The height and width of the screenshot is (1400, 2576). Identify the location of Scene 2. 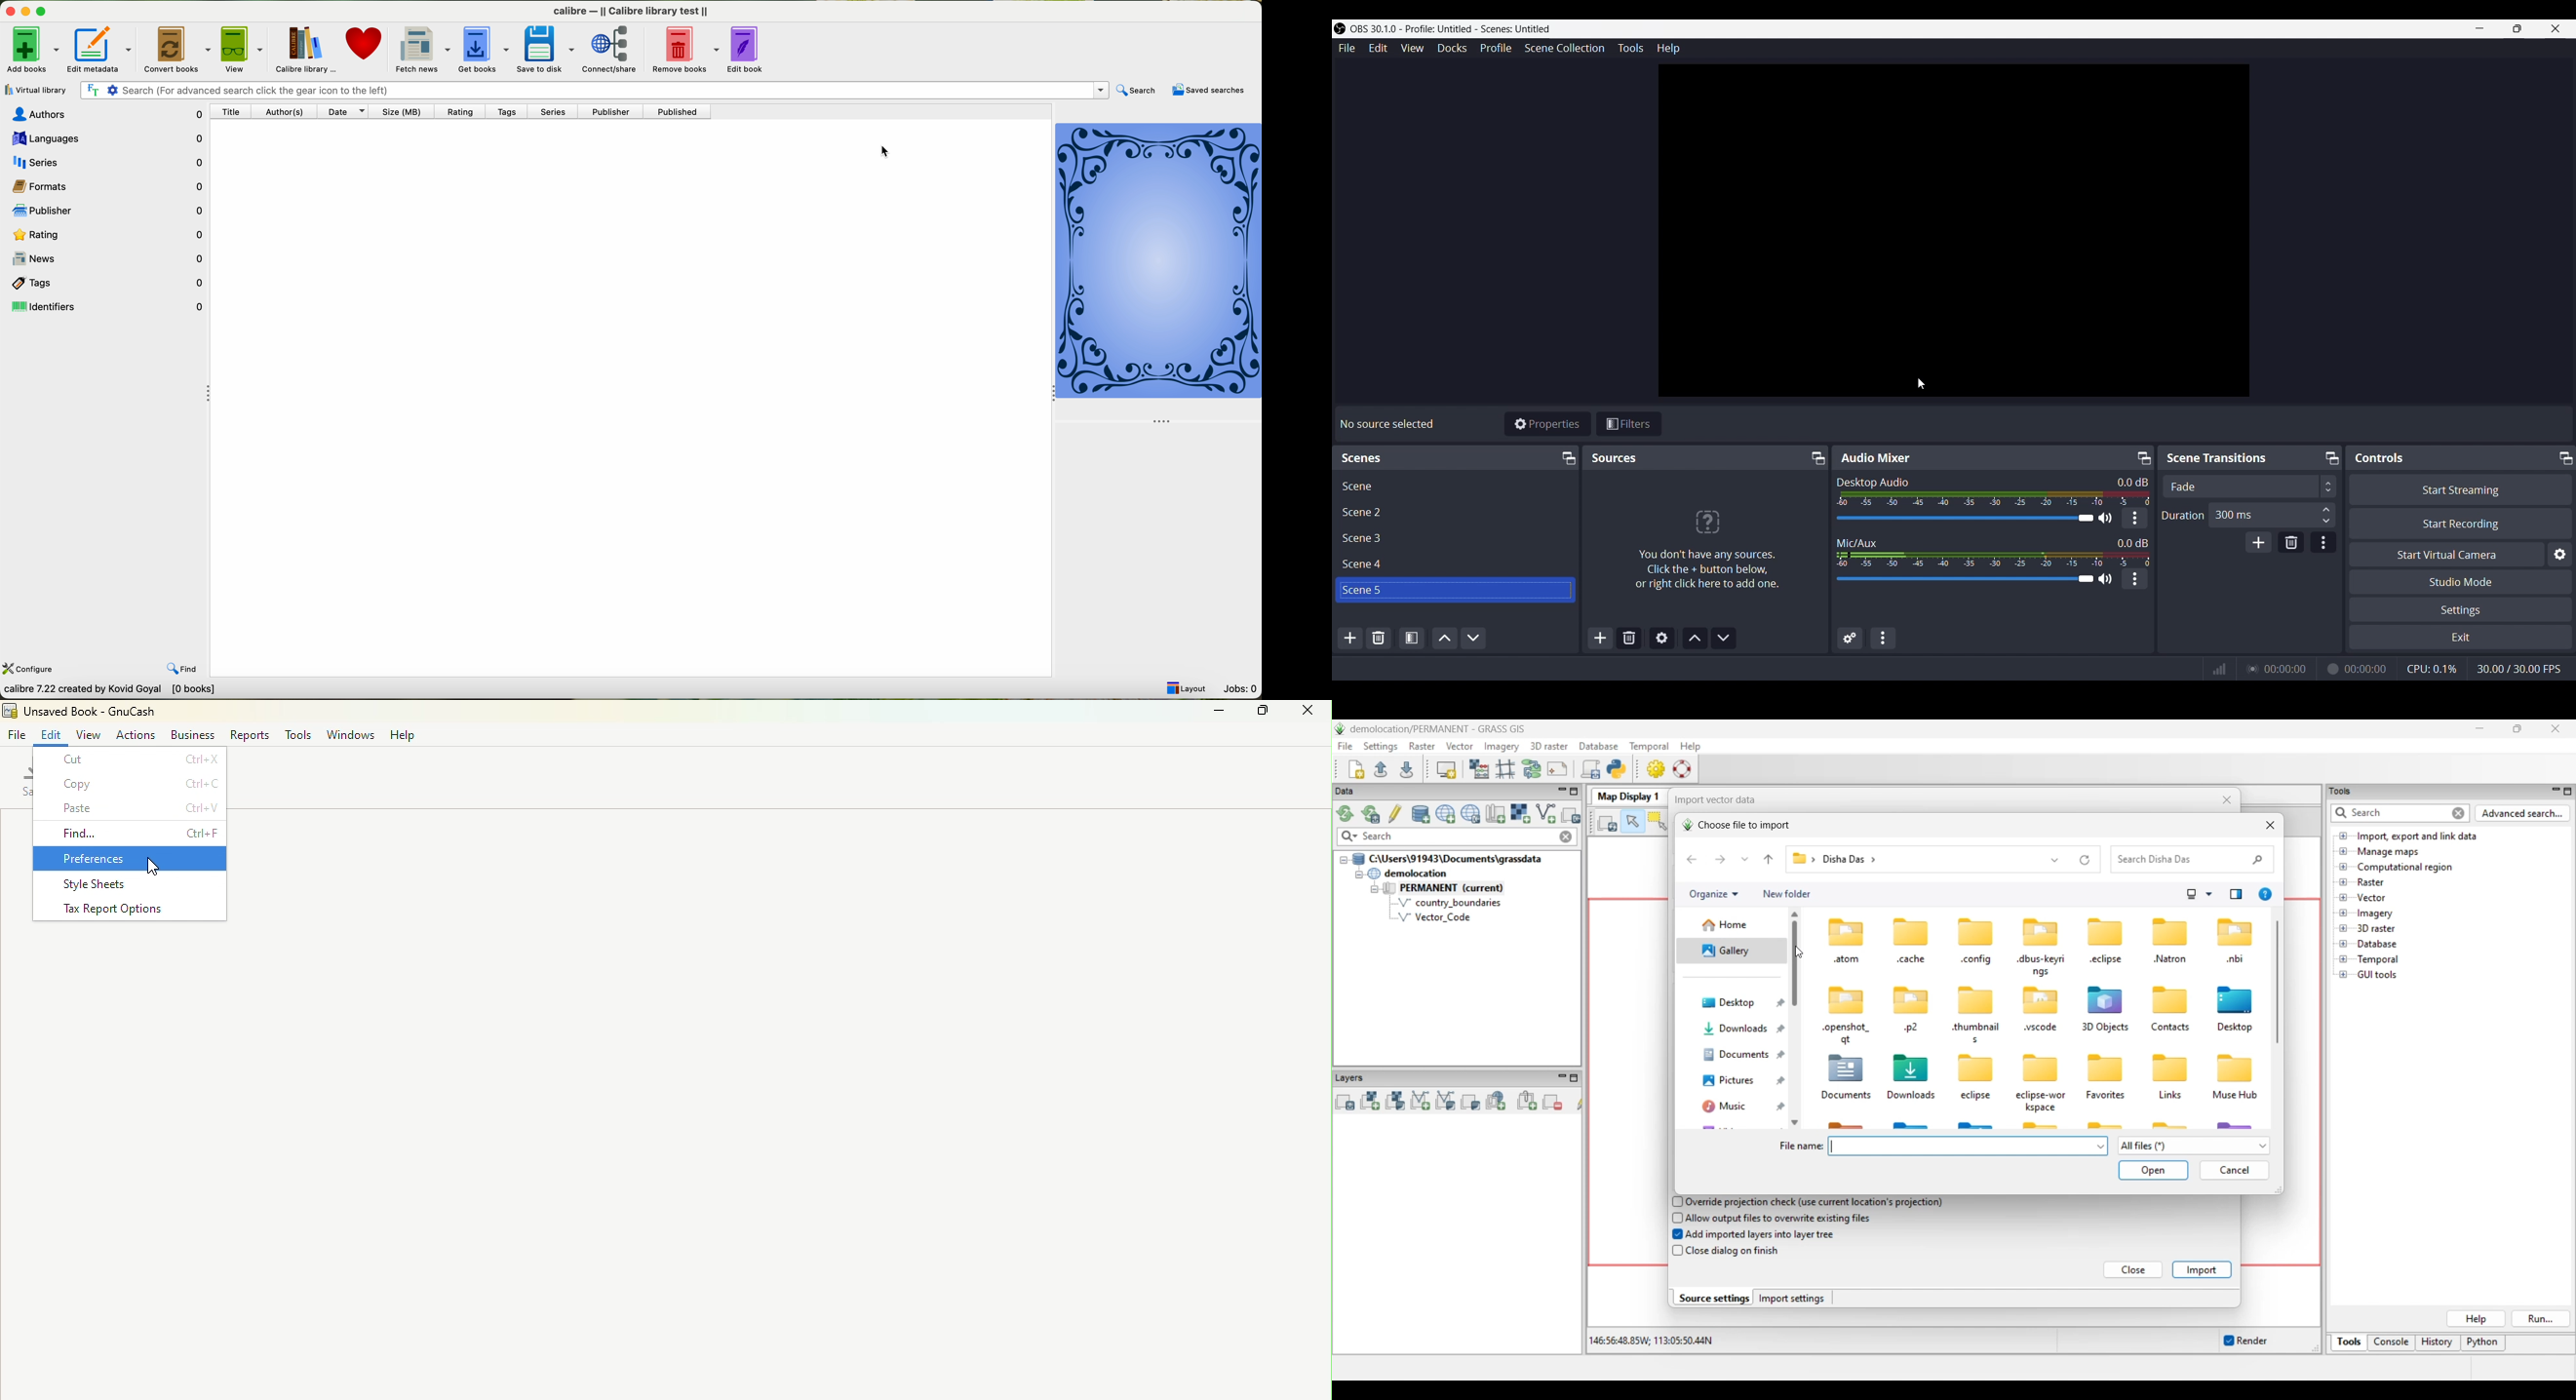
(1455, 511).